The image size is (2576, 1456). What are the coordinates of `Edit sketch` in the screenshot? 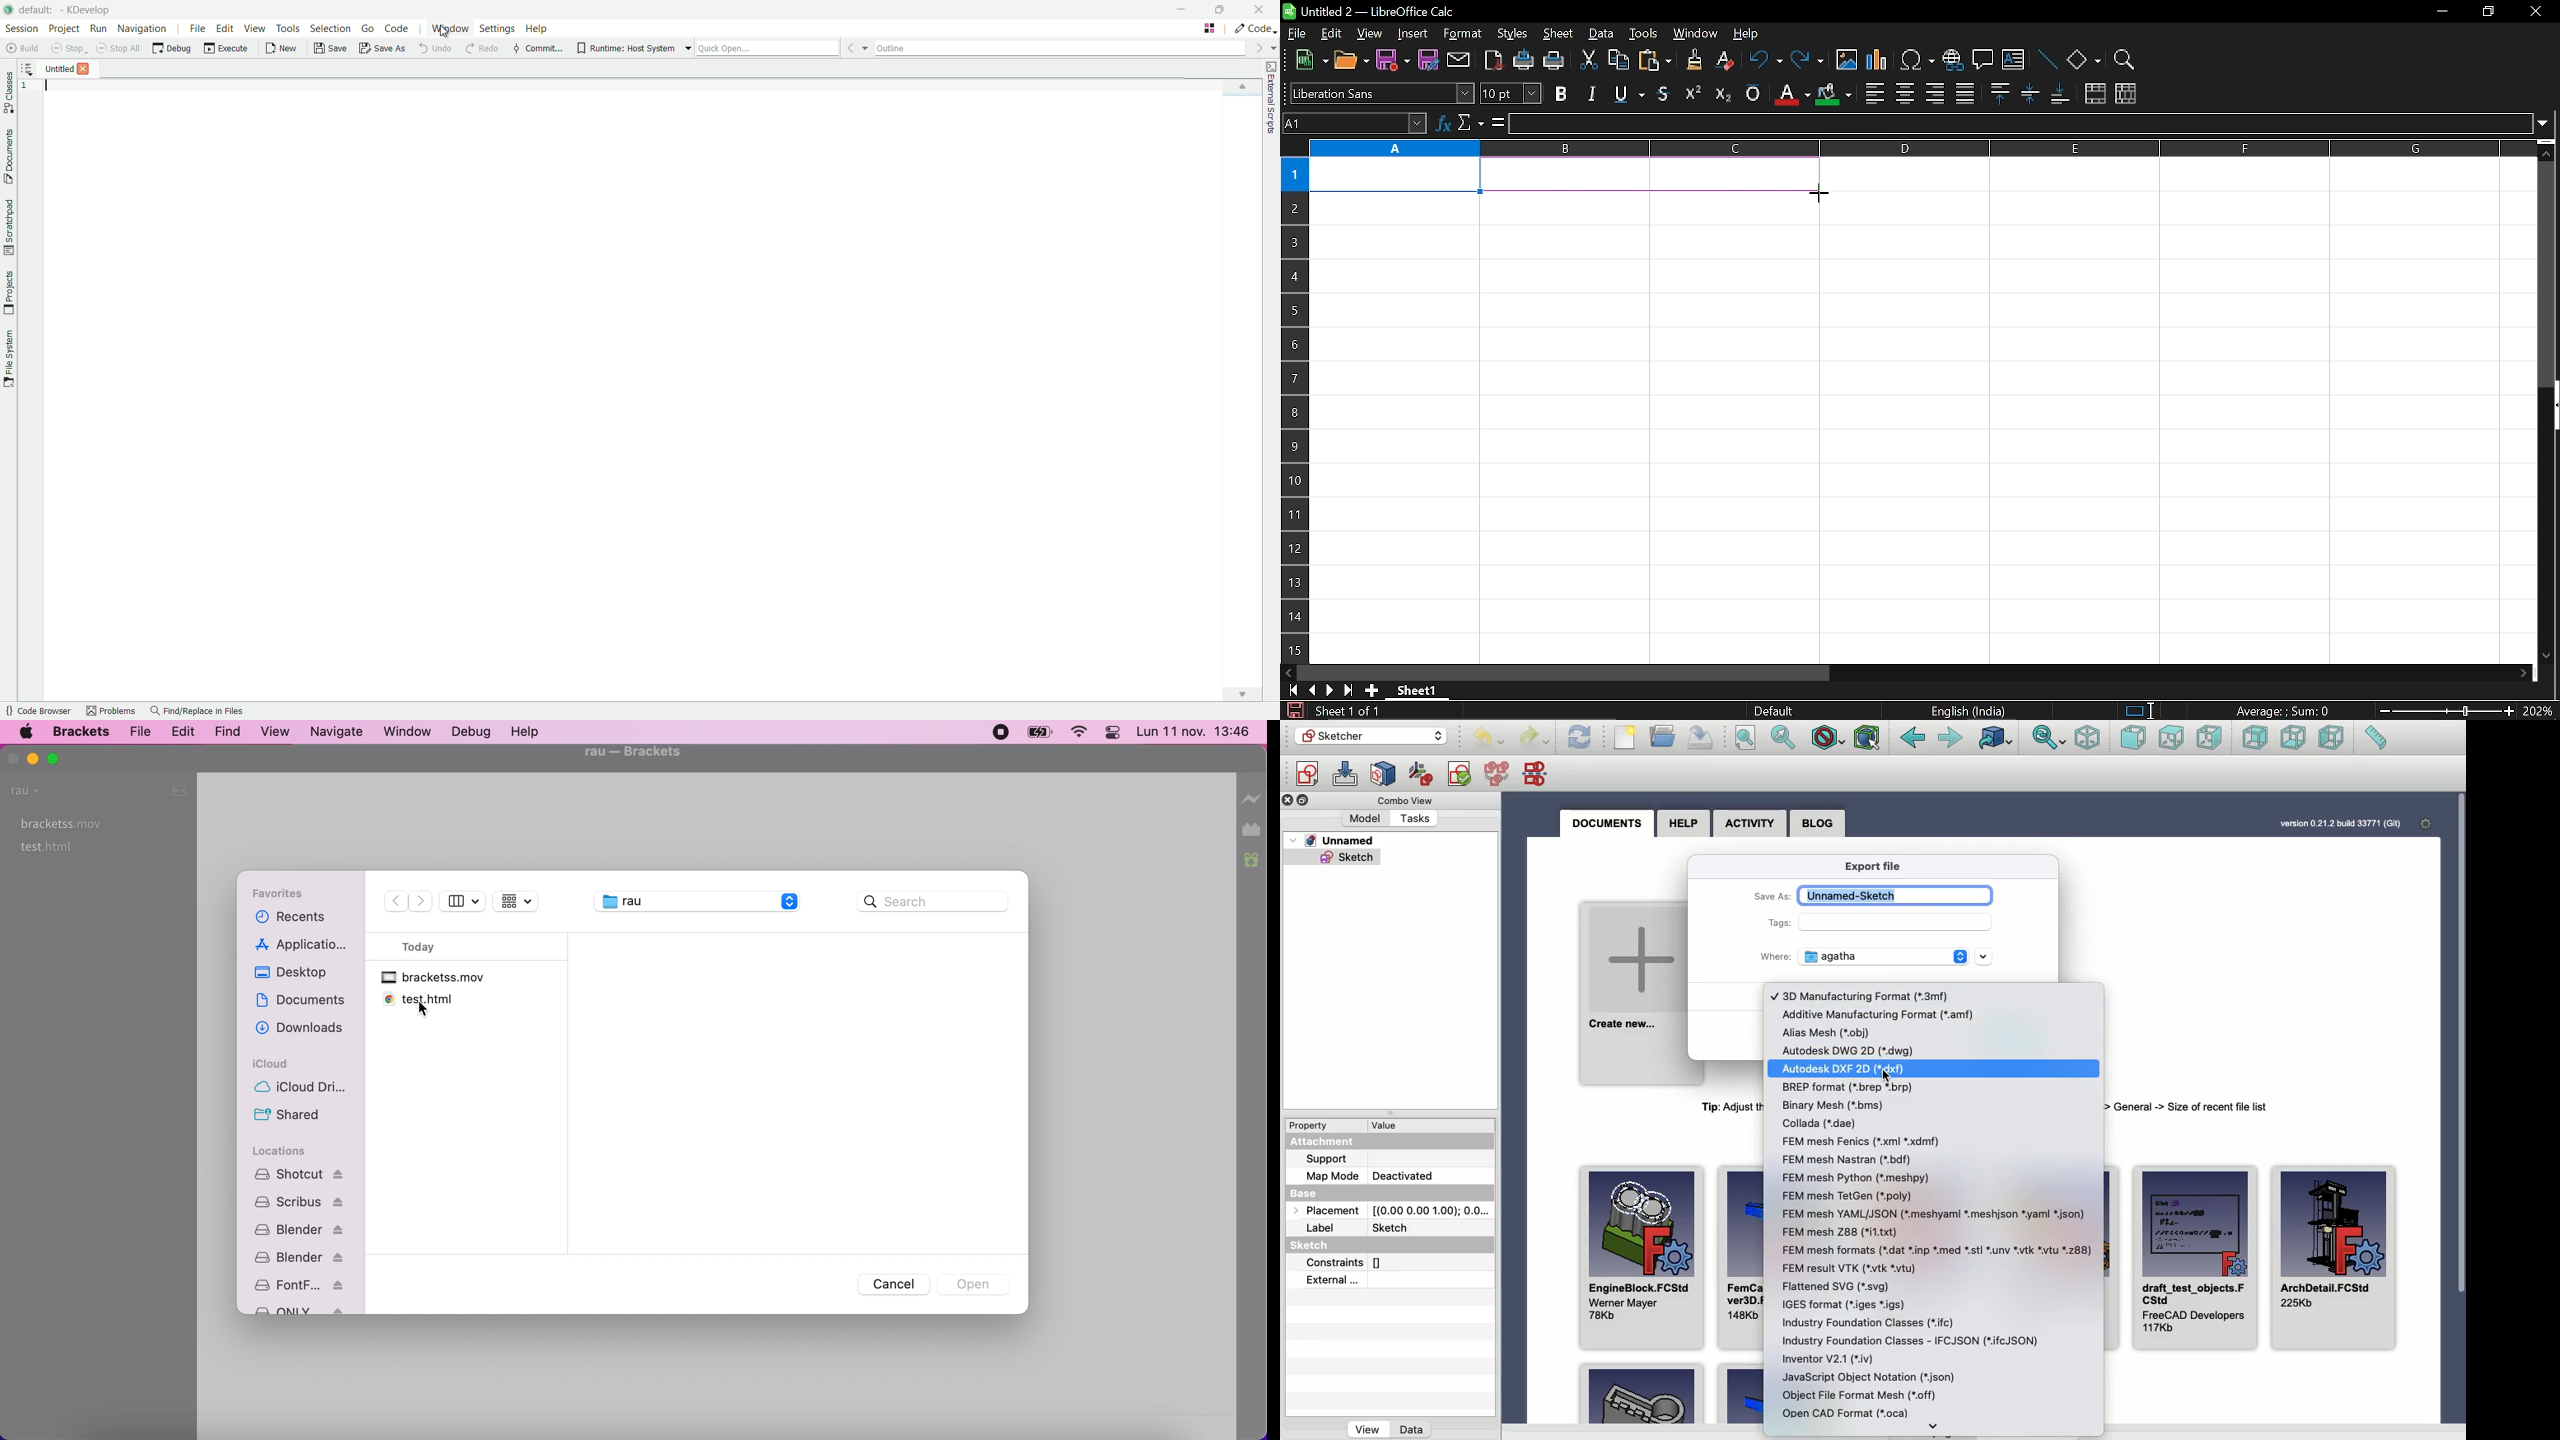 It's located at (1347, 775).